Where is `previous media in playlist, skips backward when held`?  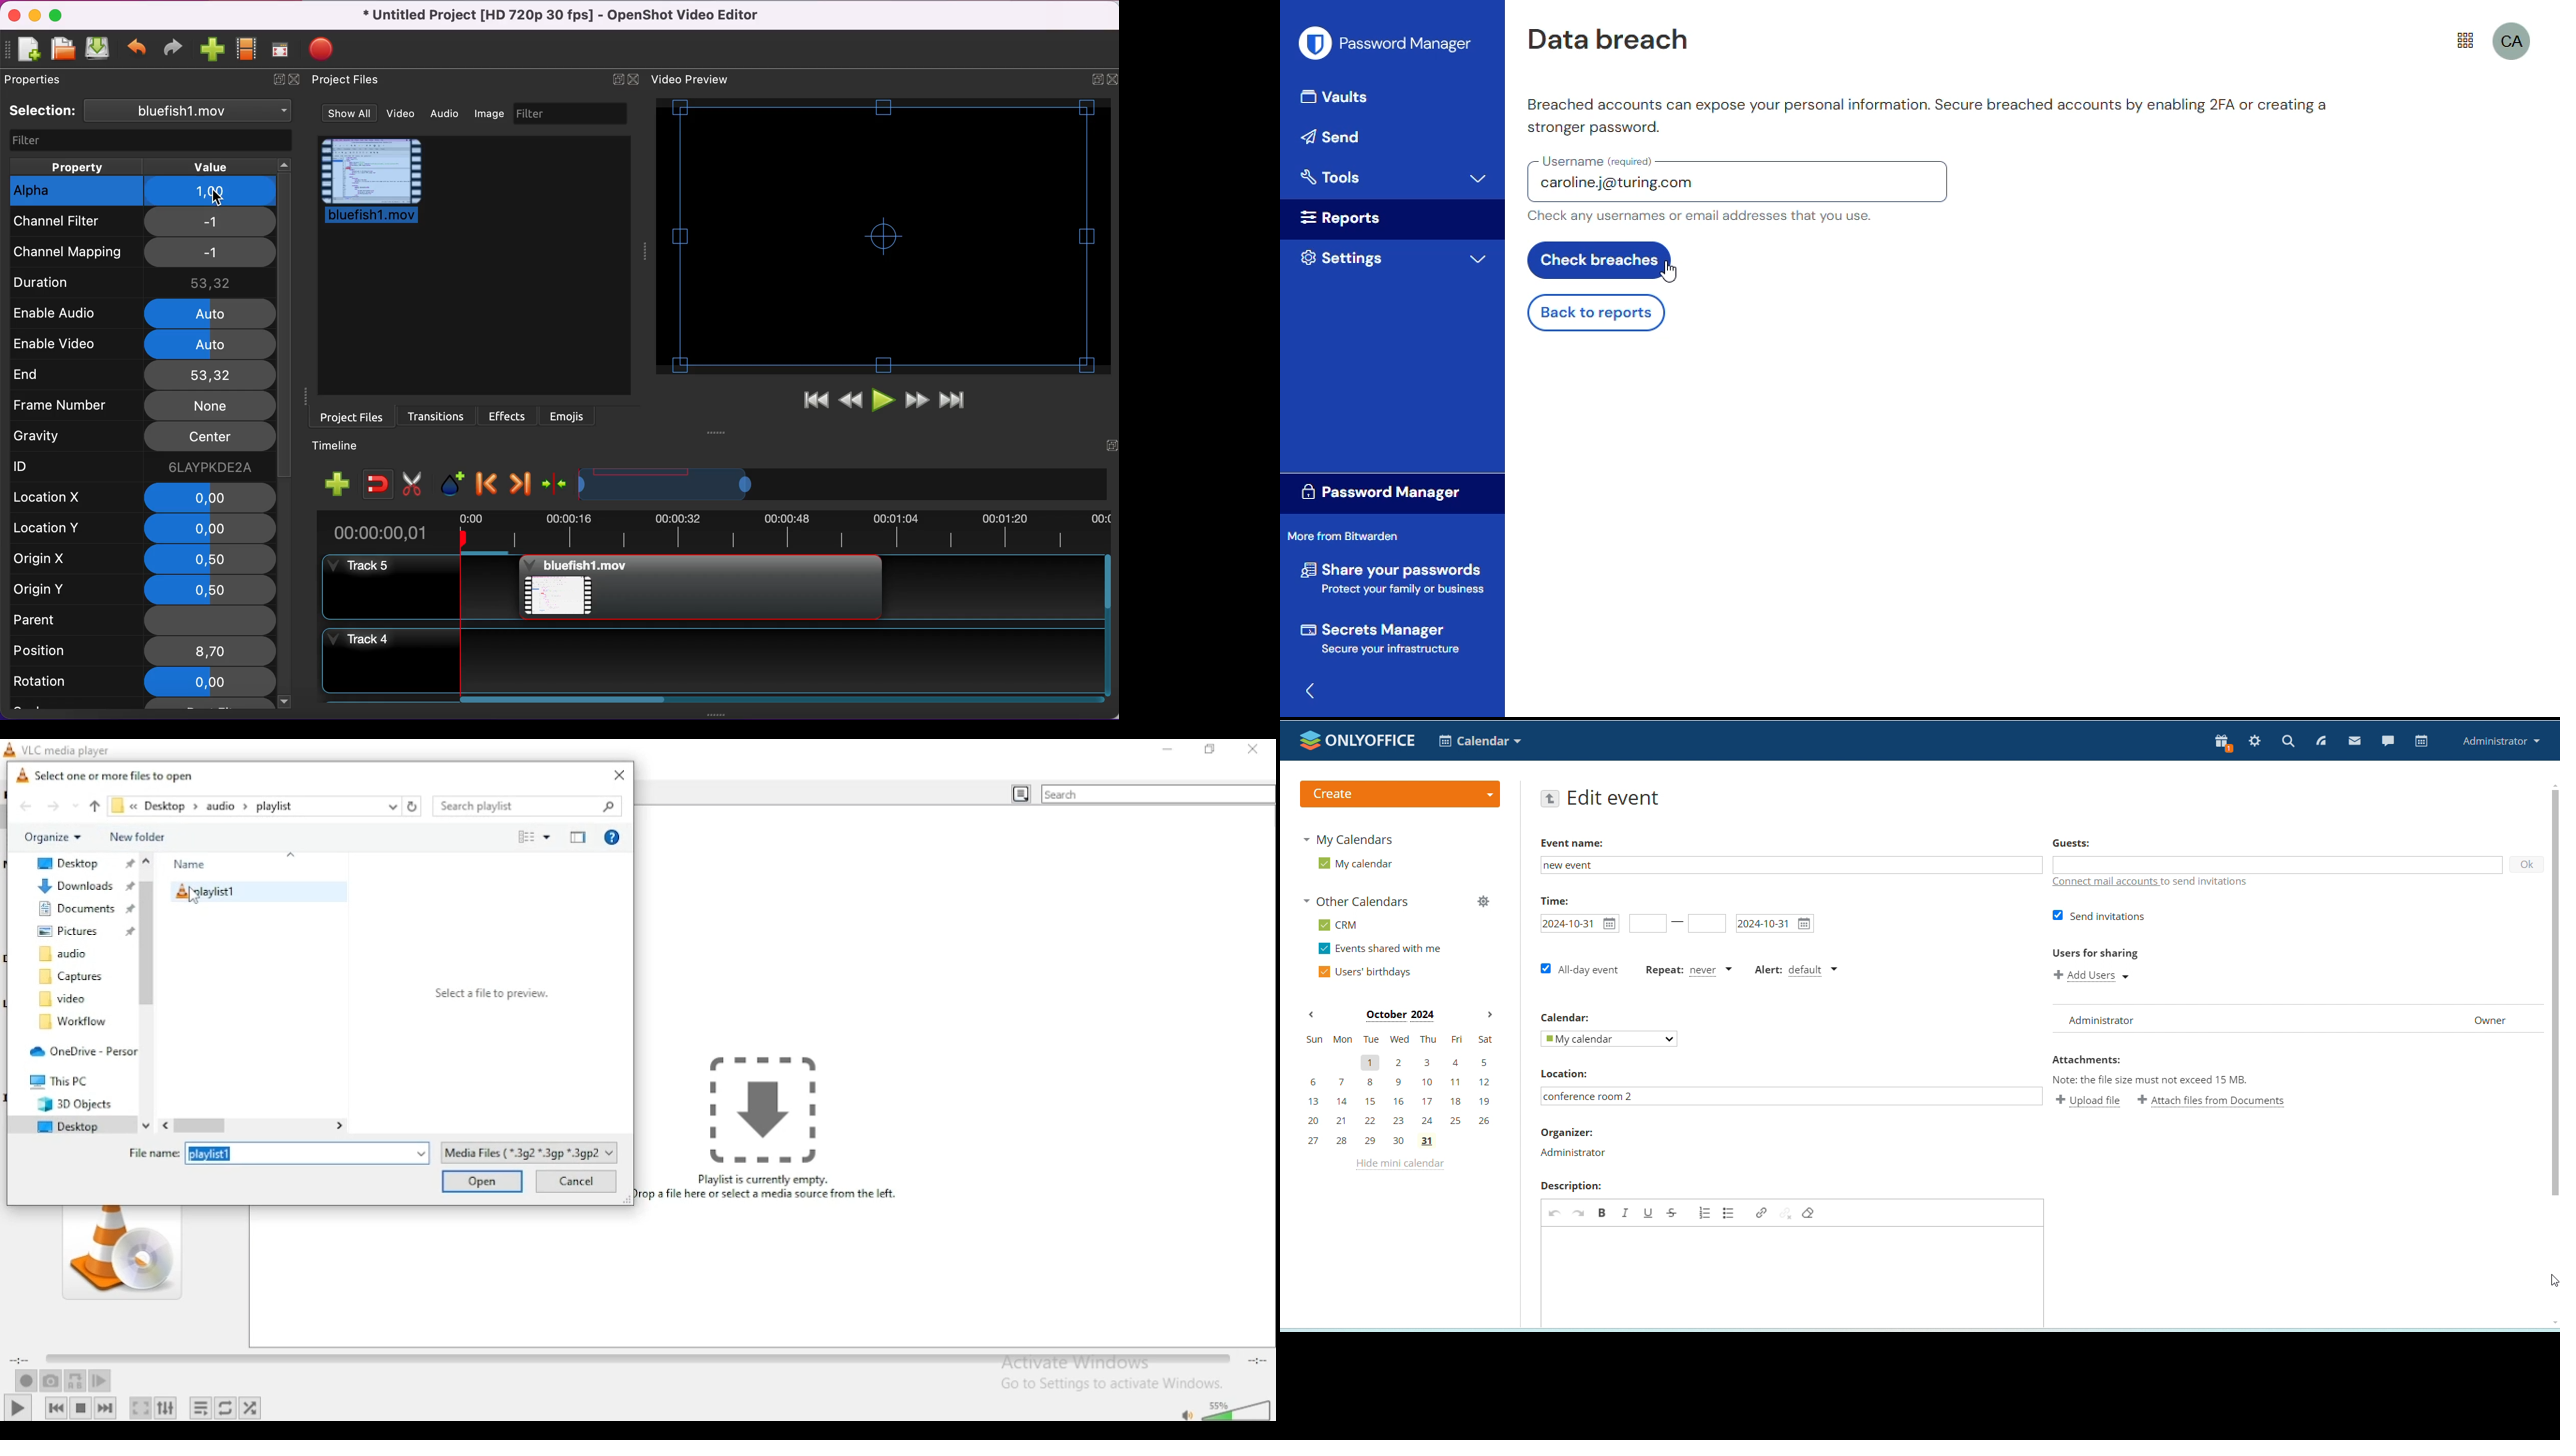 previous media in playlist, skips backward when held is located at coordinates (57, 1408).